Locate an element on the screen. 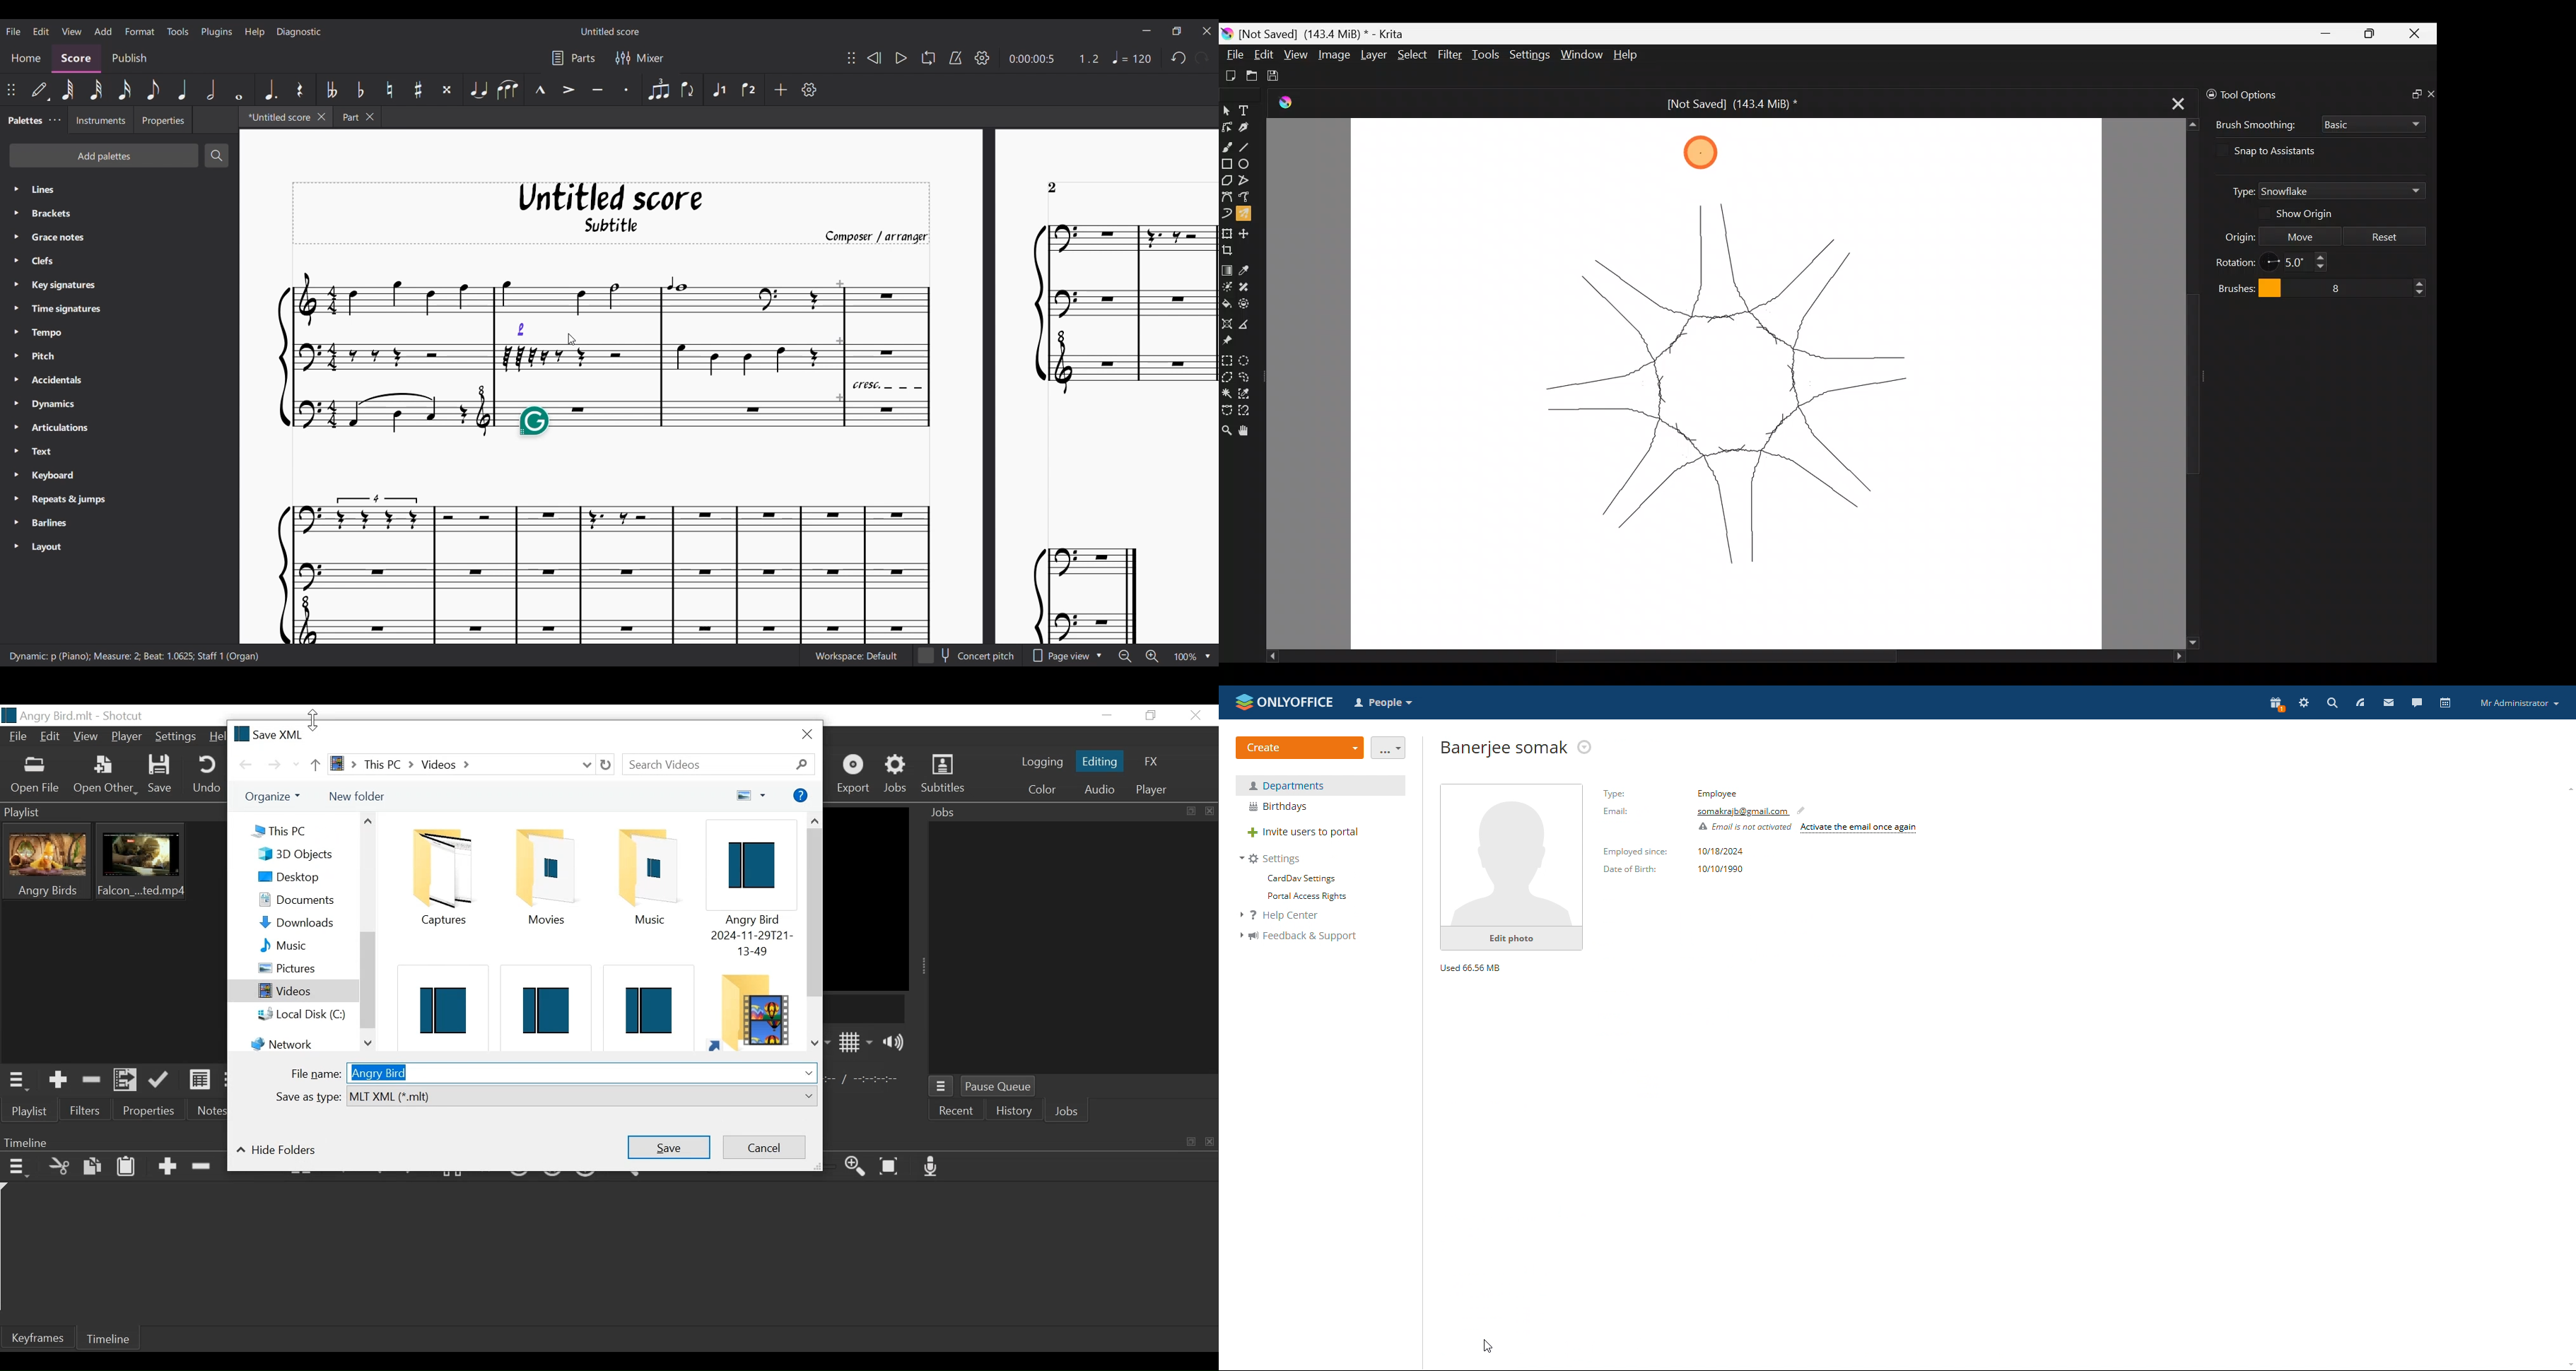 The width and height of the screenshot is (2576, 1372). edit email is located at coordinates (1804, 810).